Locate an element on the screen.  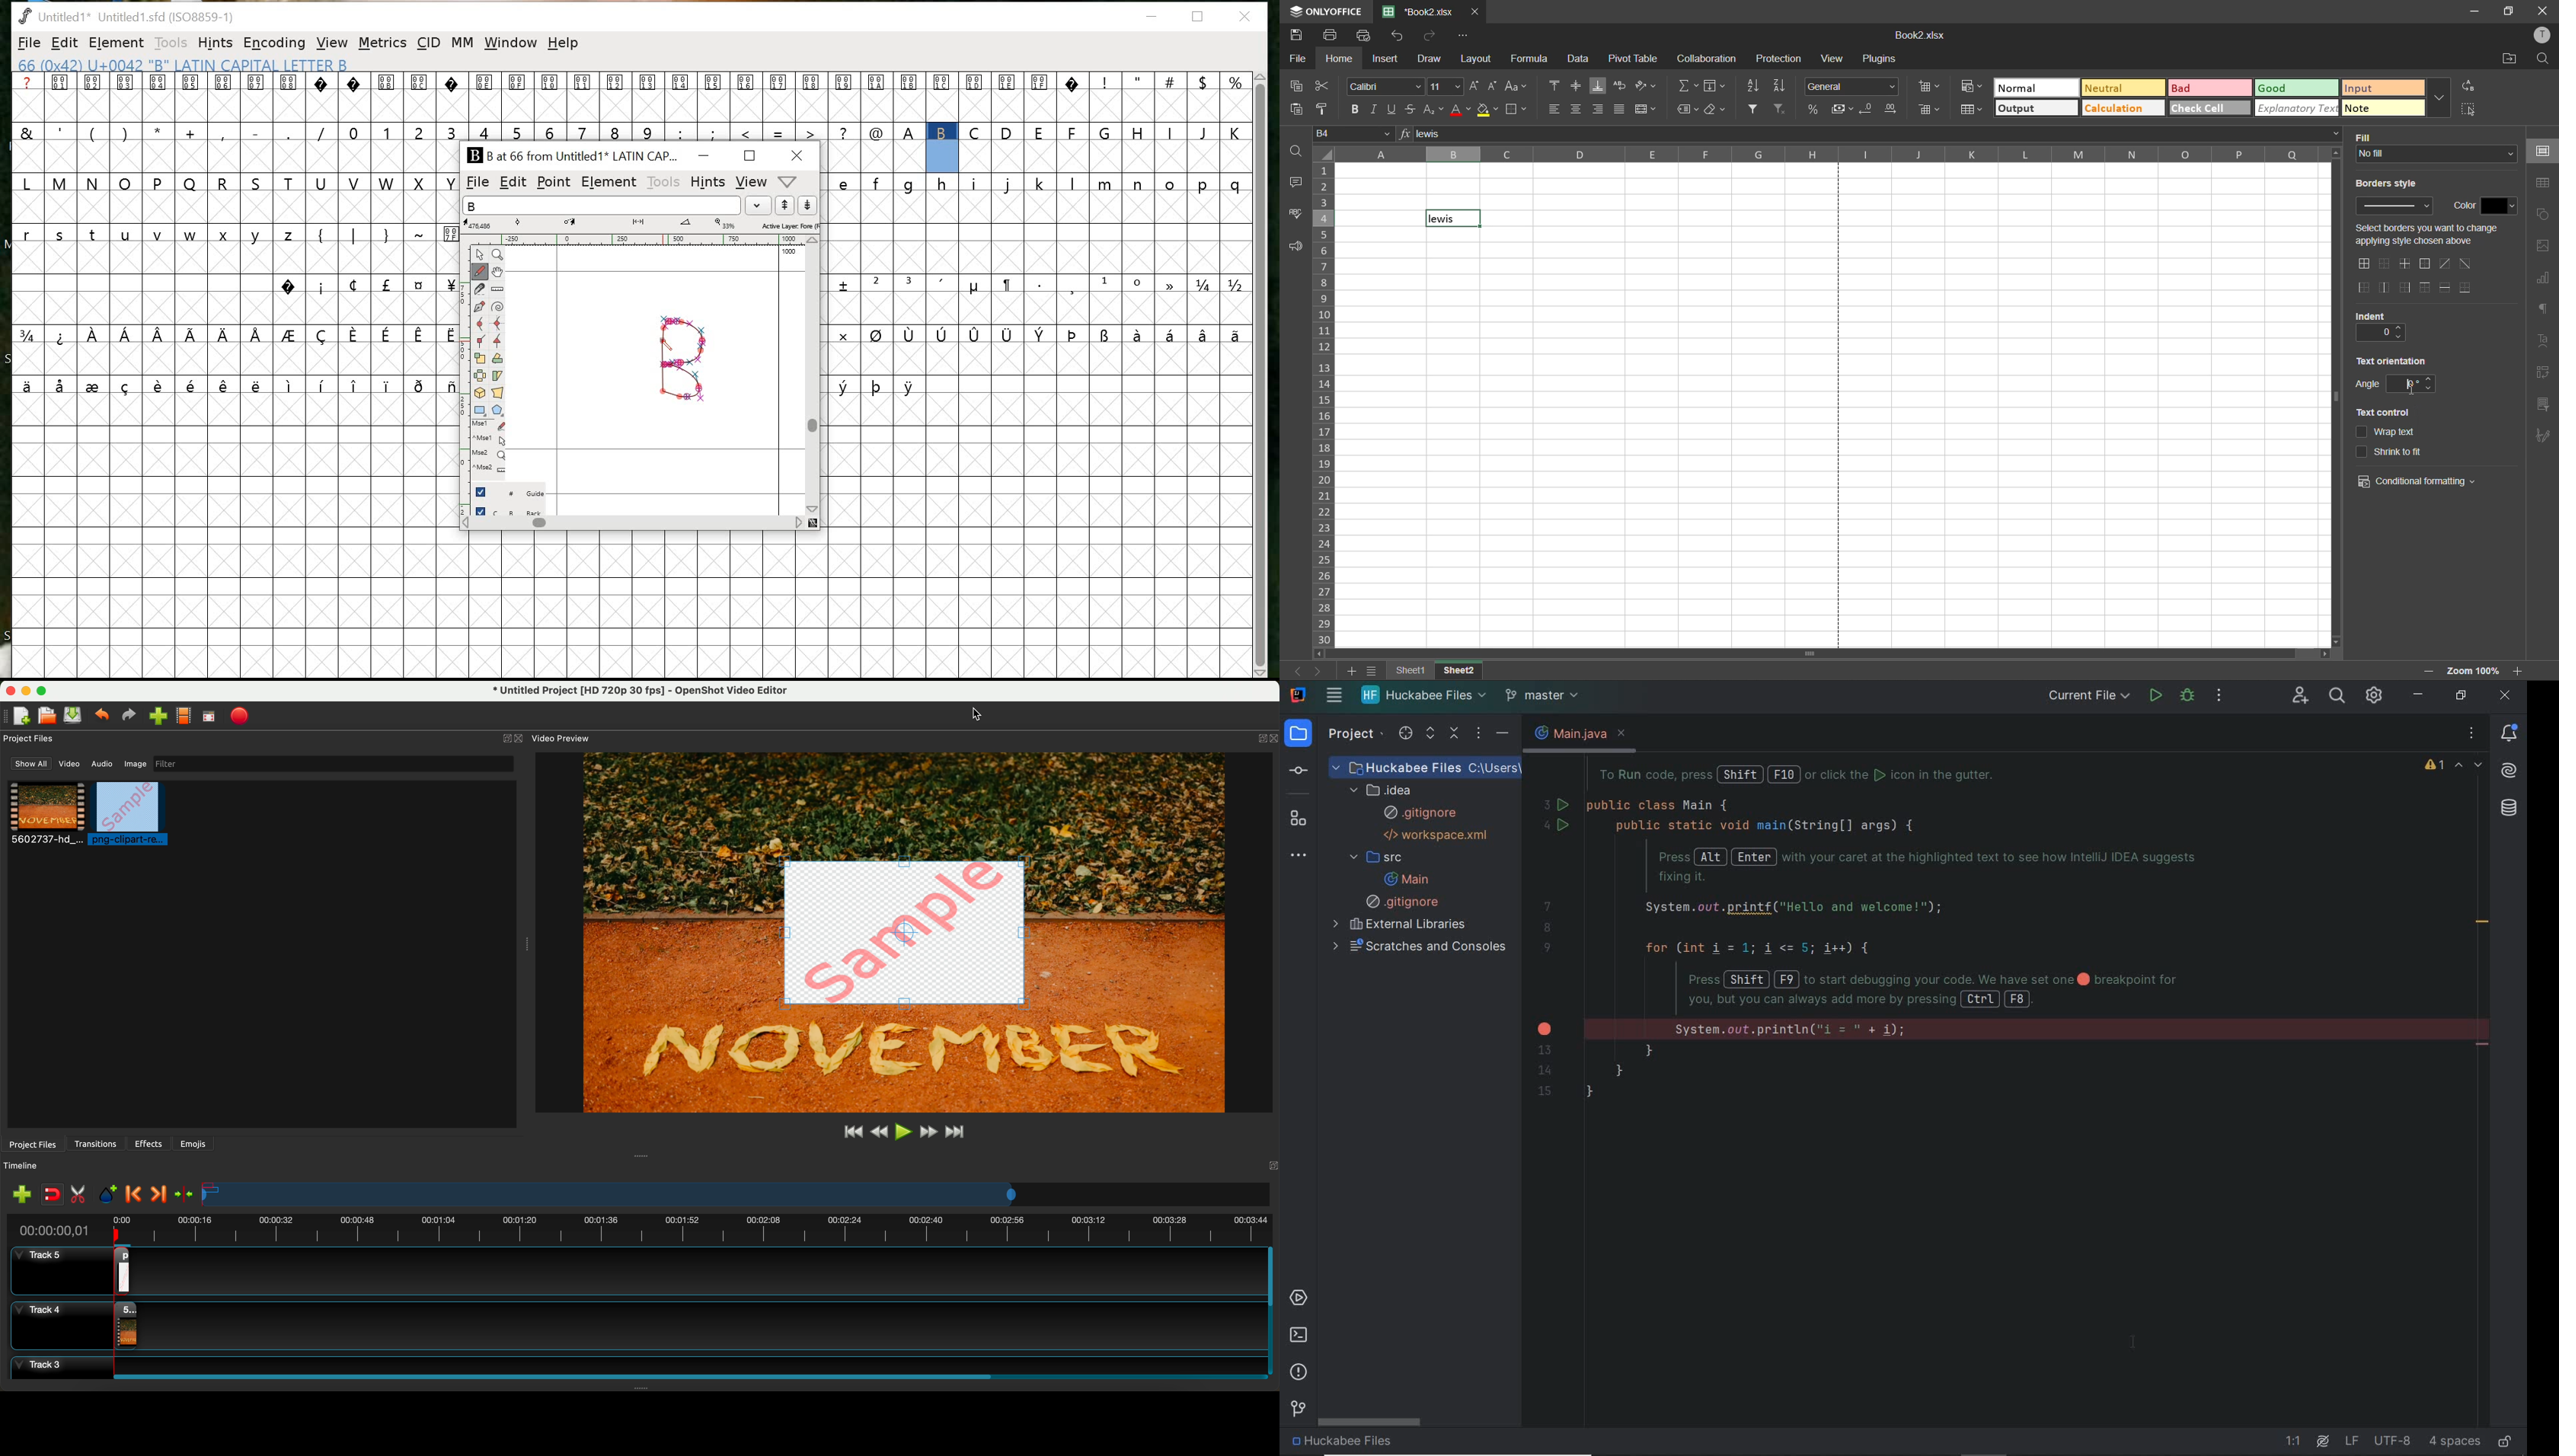
Skew is located at coordinates (497, 378).